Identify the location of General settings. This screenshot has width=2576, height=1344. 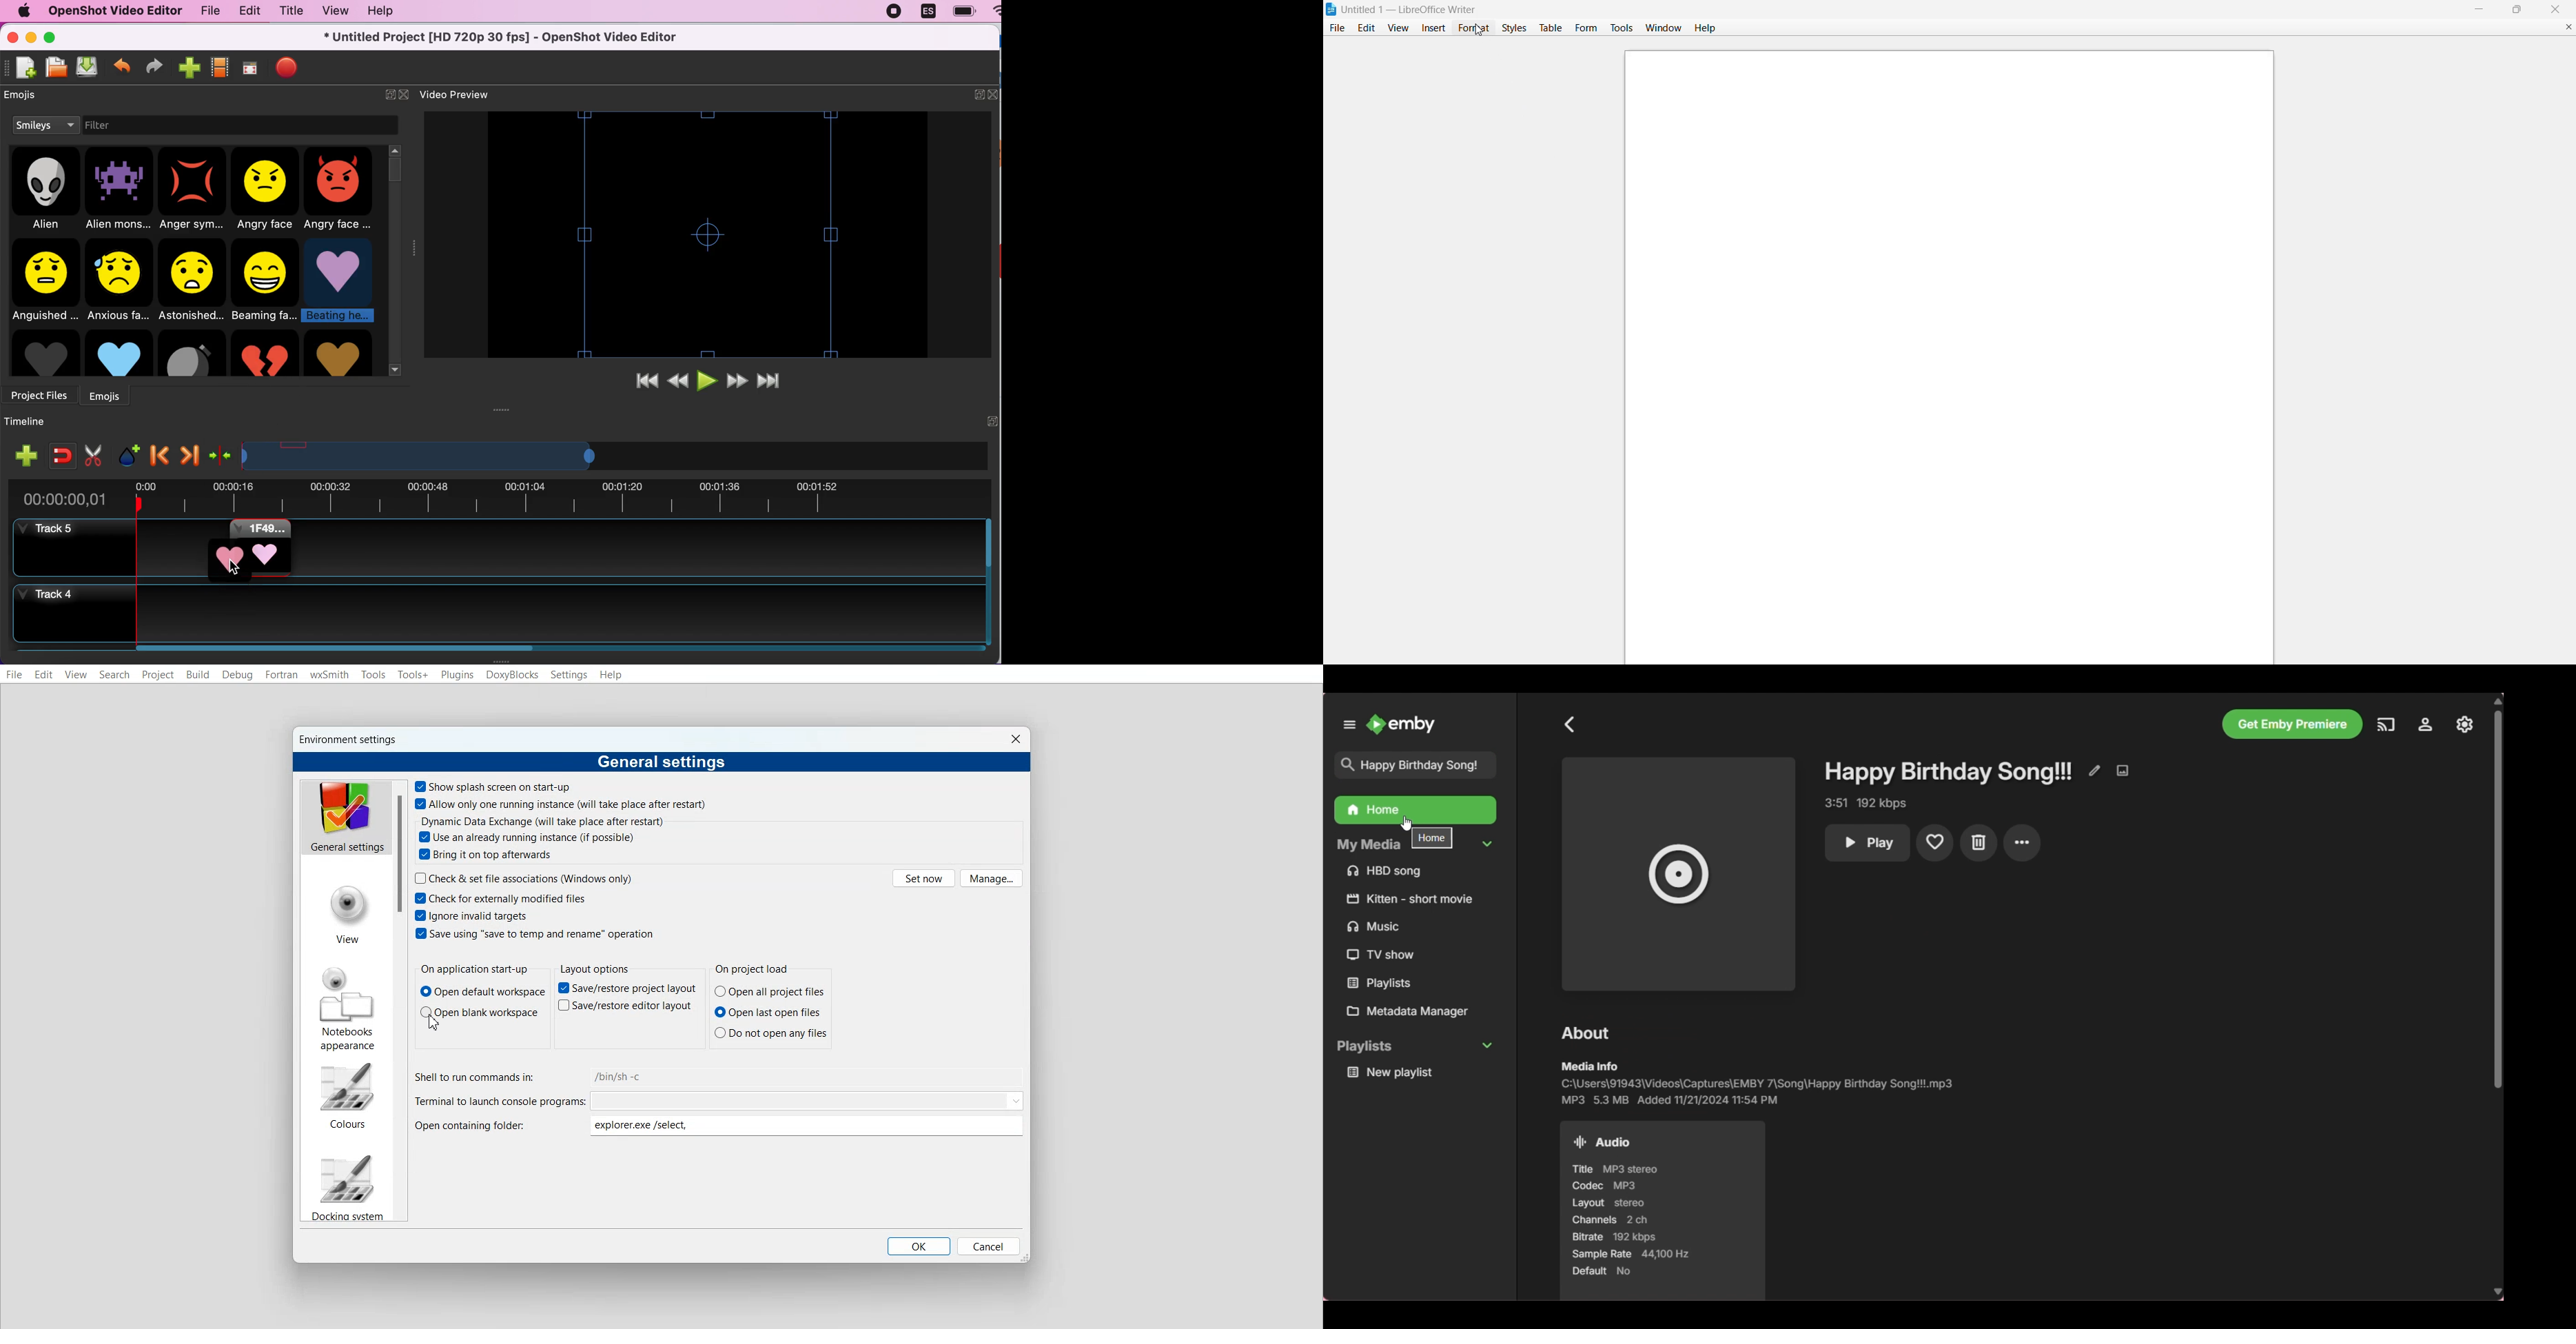
(345, 817).